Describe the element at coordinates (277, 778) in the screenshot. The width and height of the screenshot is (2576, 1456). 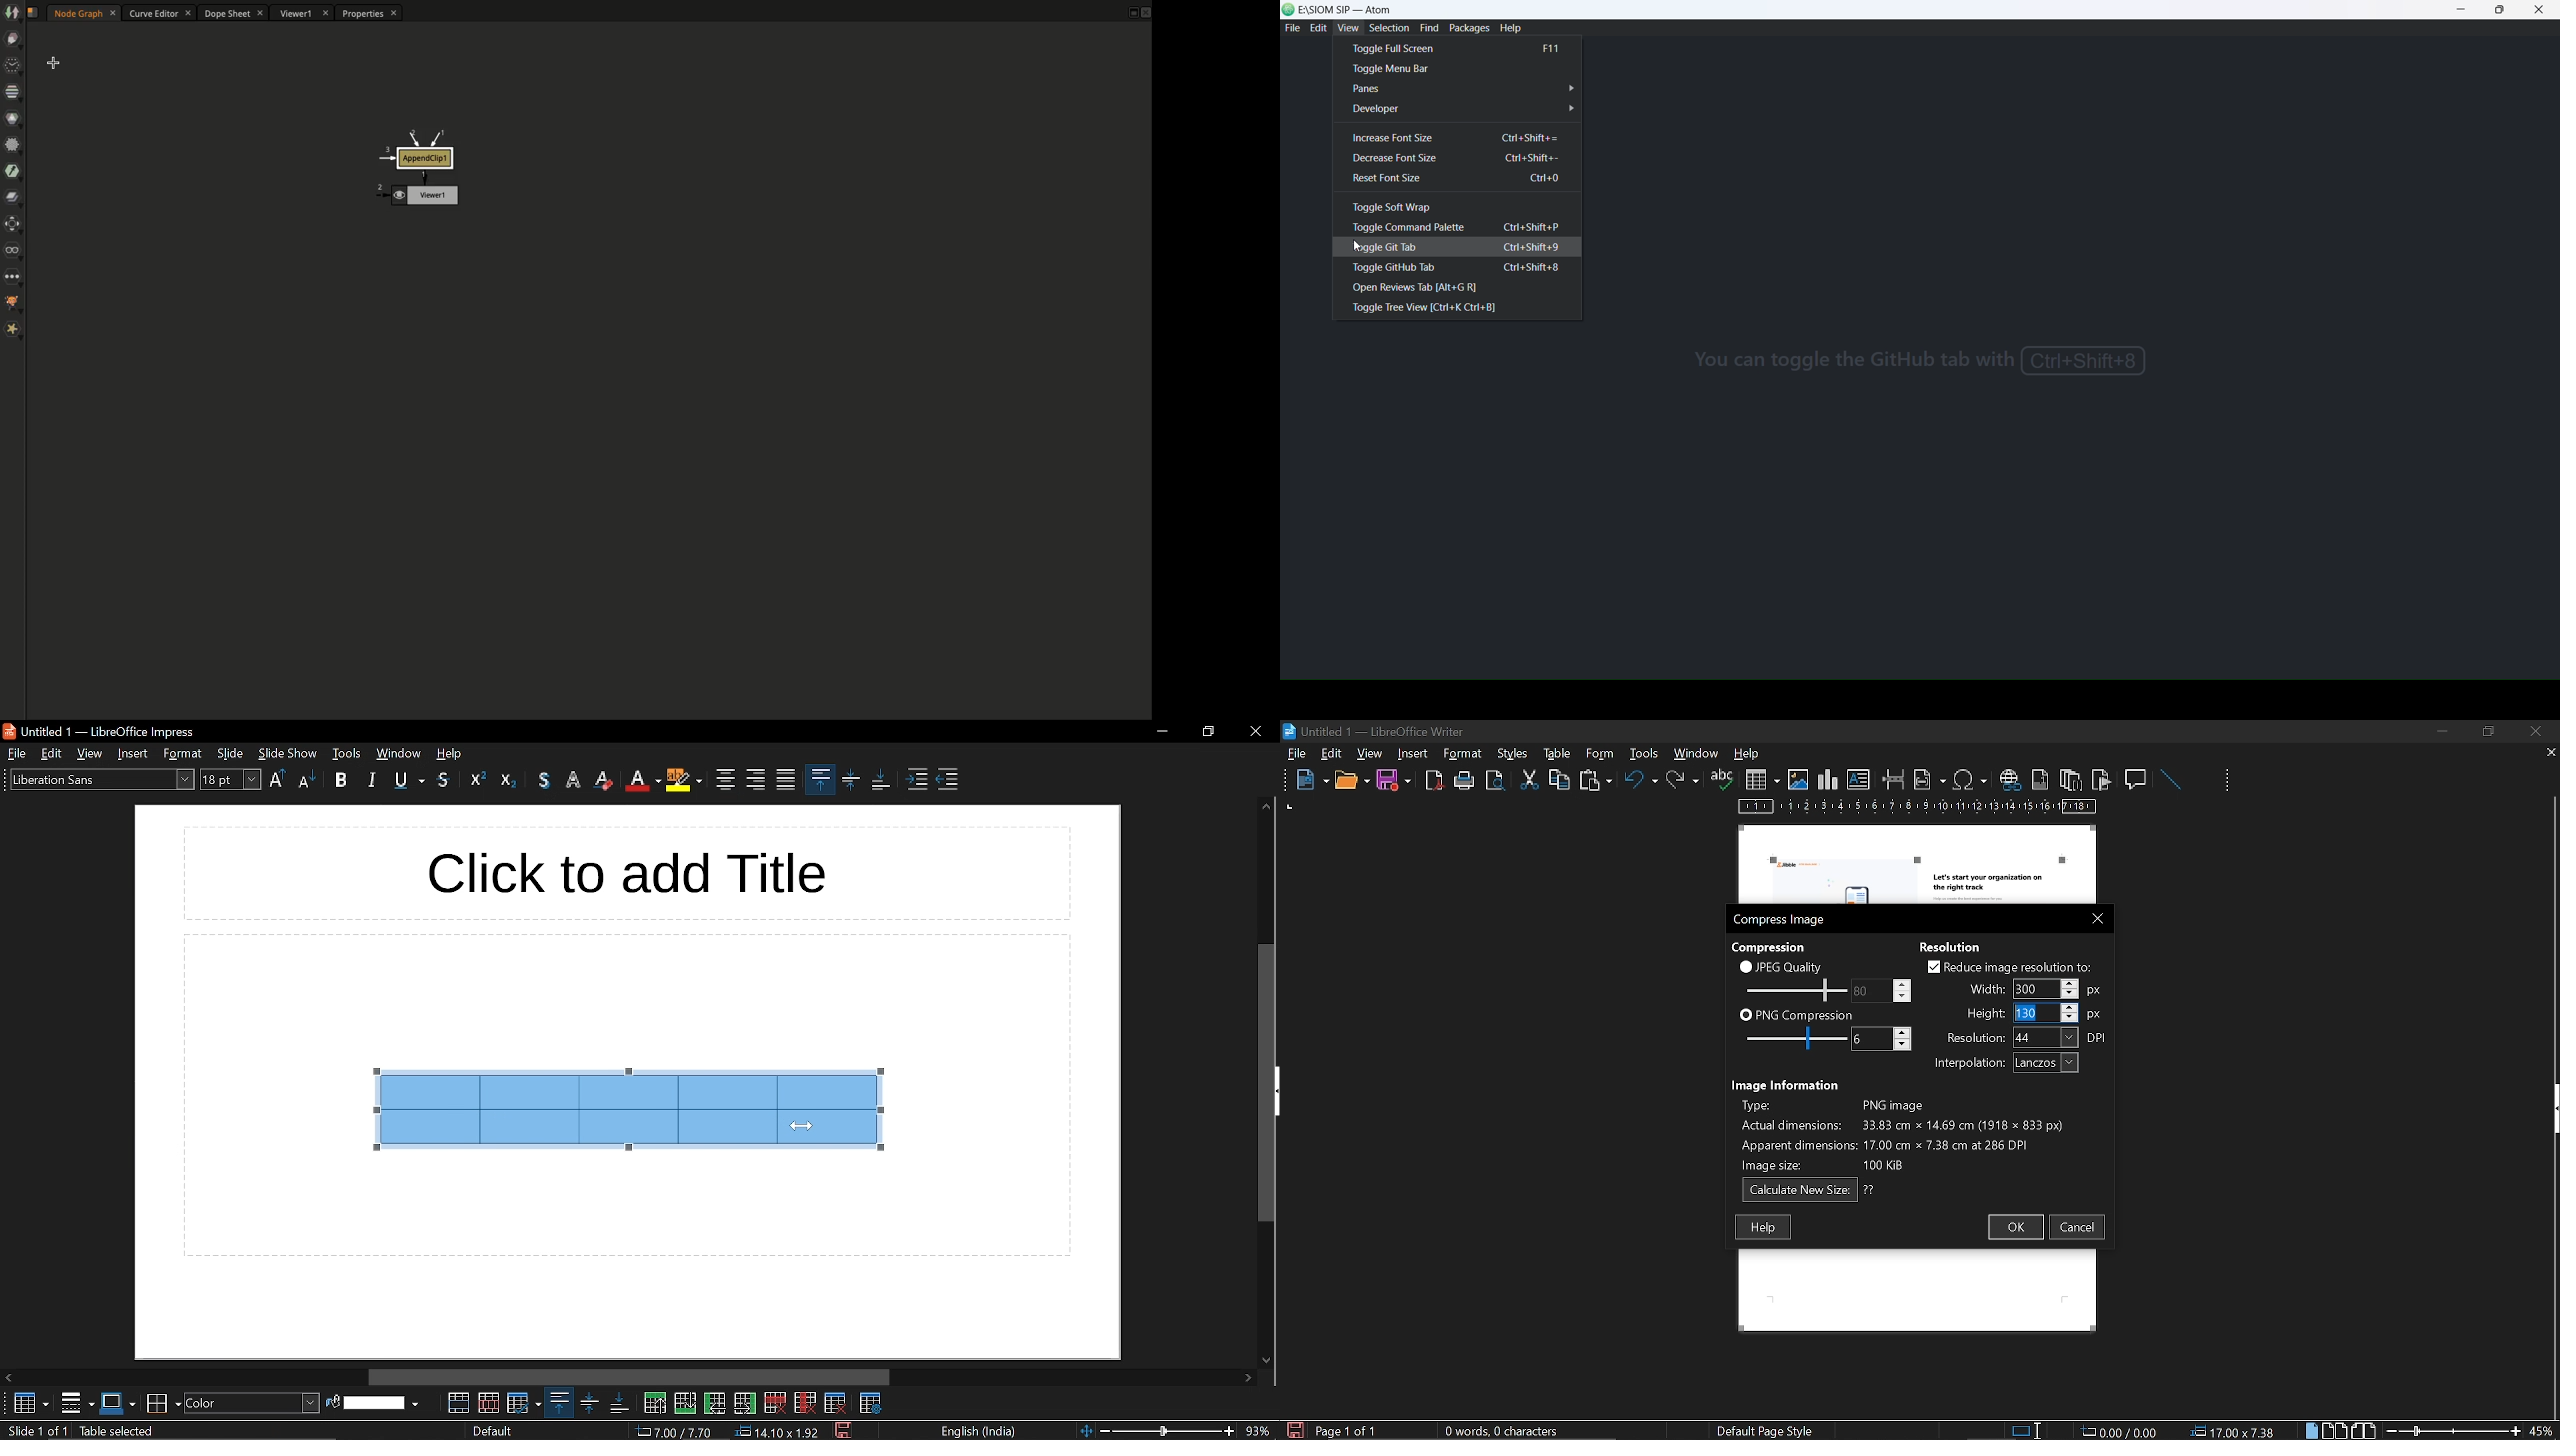
I see `upper case` at that location.